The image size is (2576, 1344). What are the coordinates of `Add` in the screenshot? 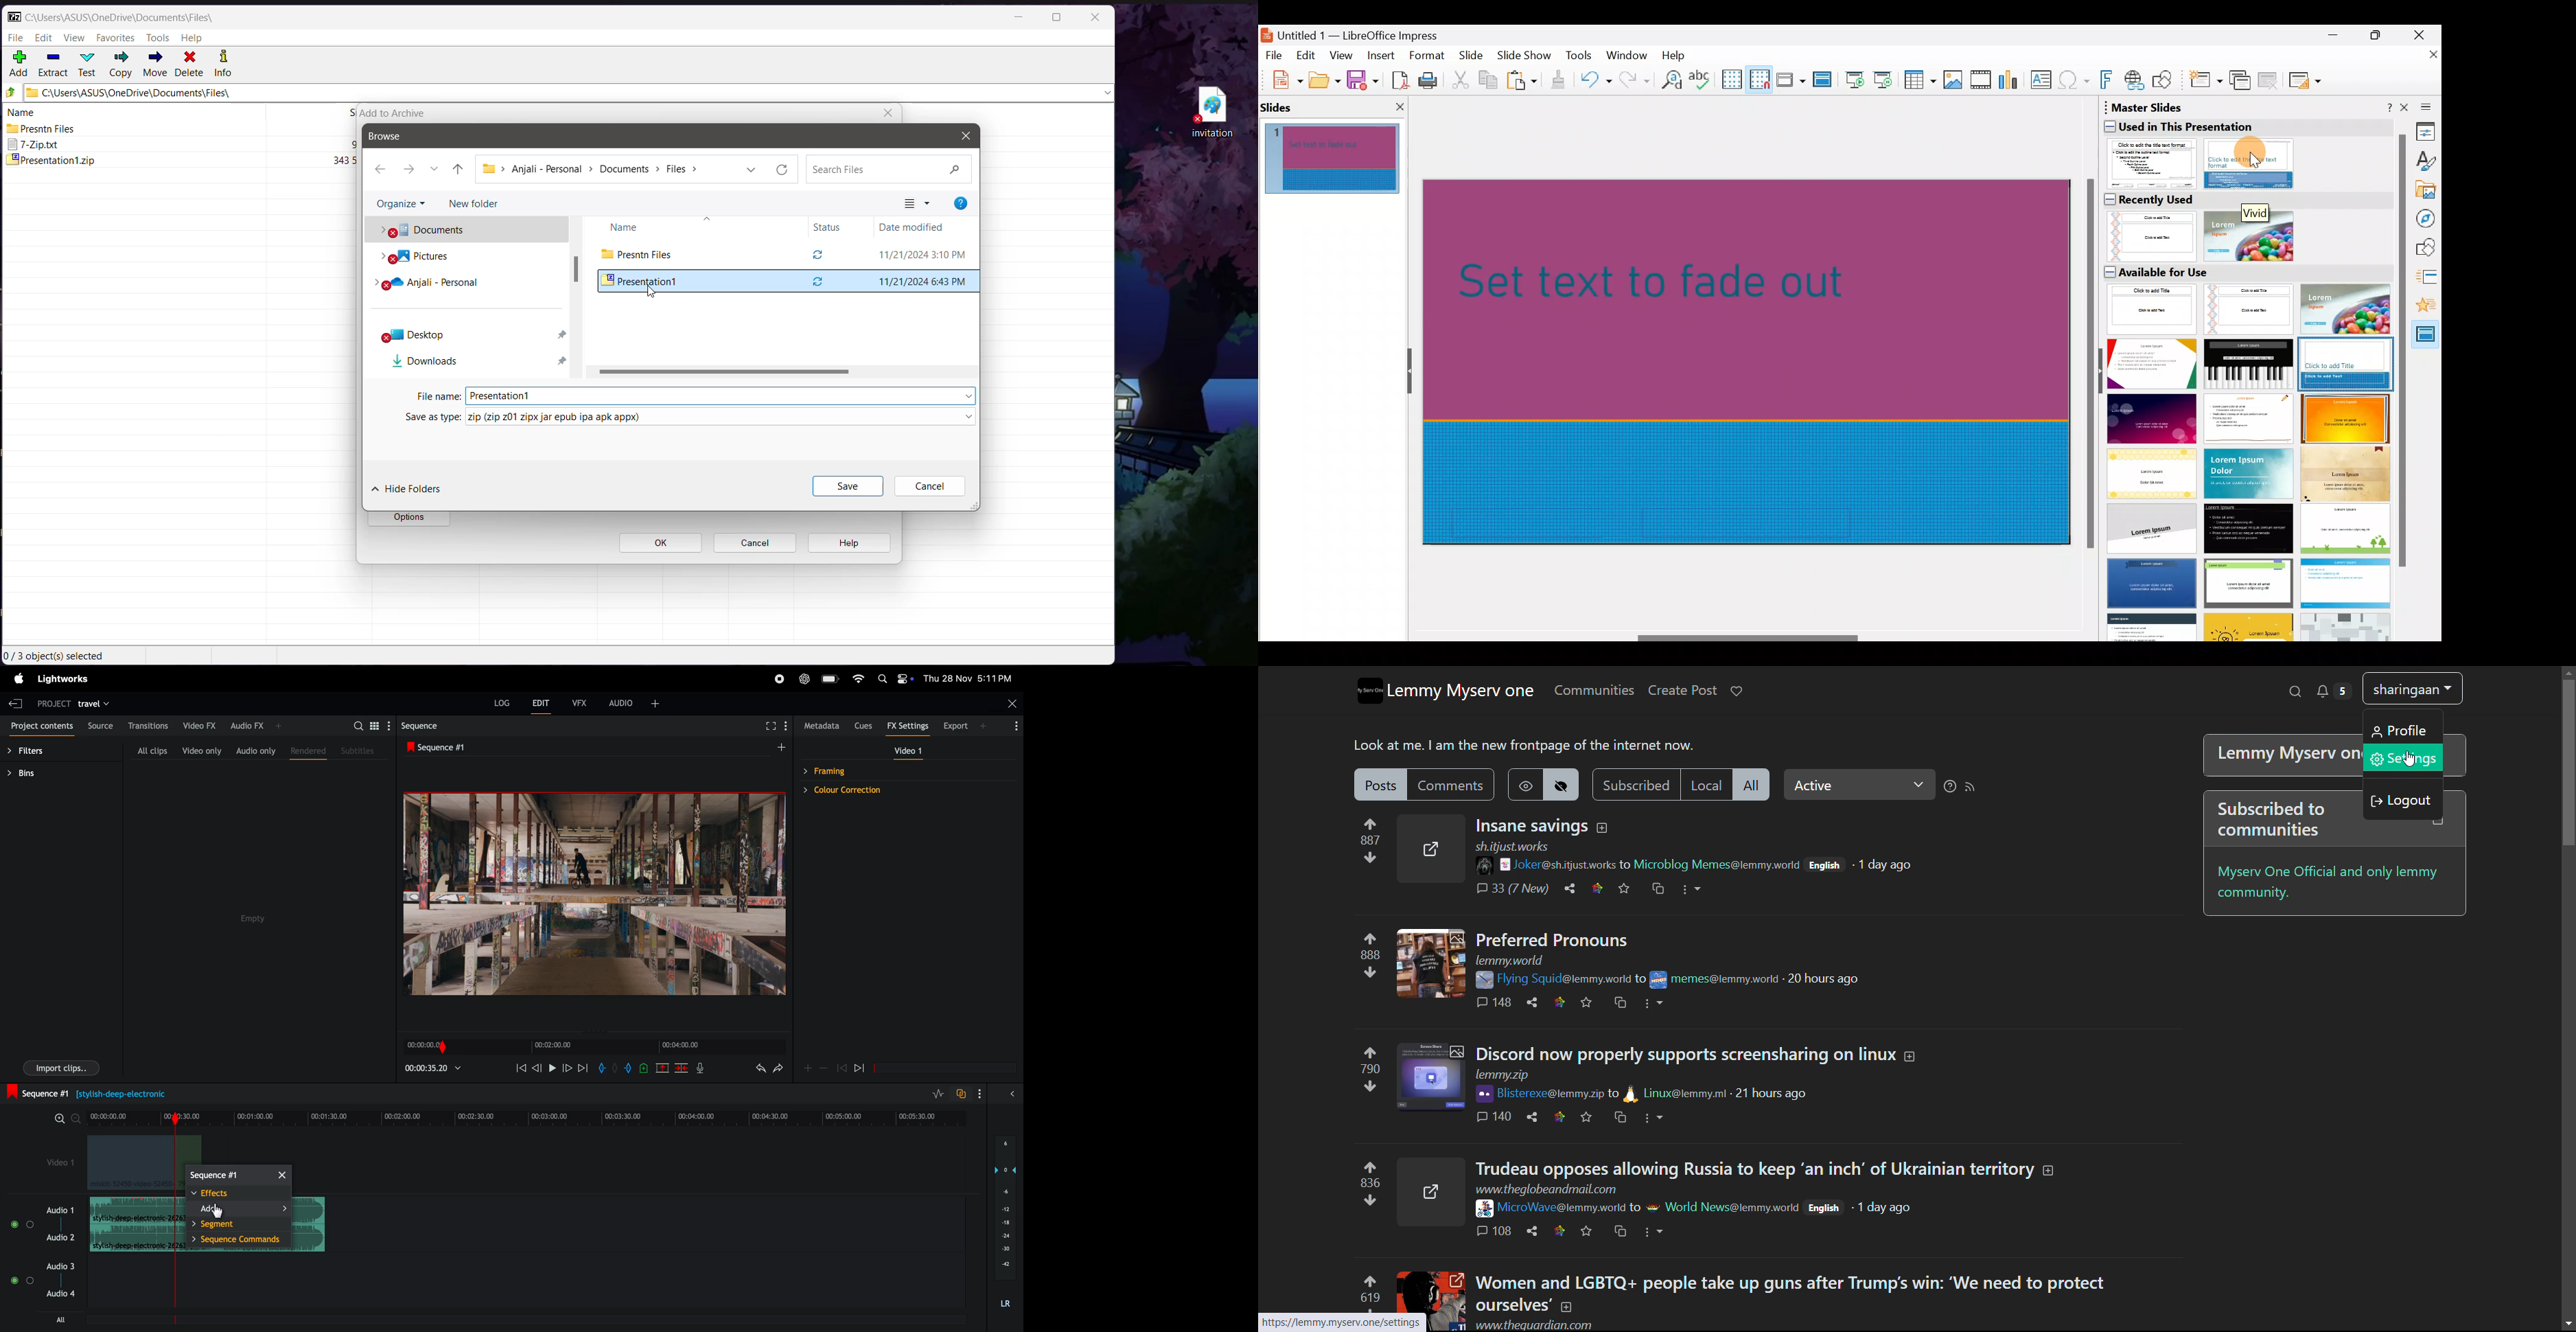 It's located at (20, 65).